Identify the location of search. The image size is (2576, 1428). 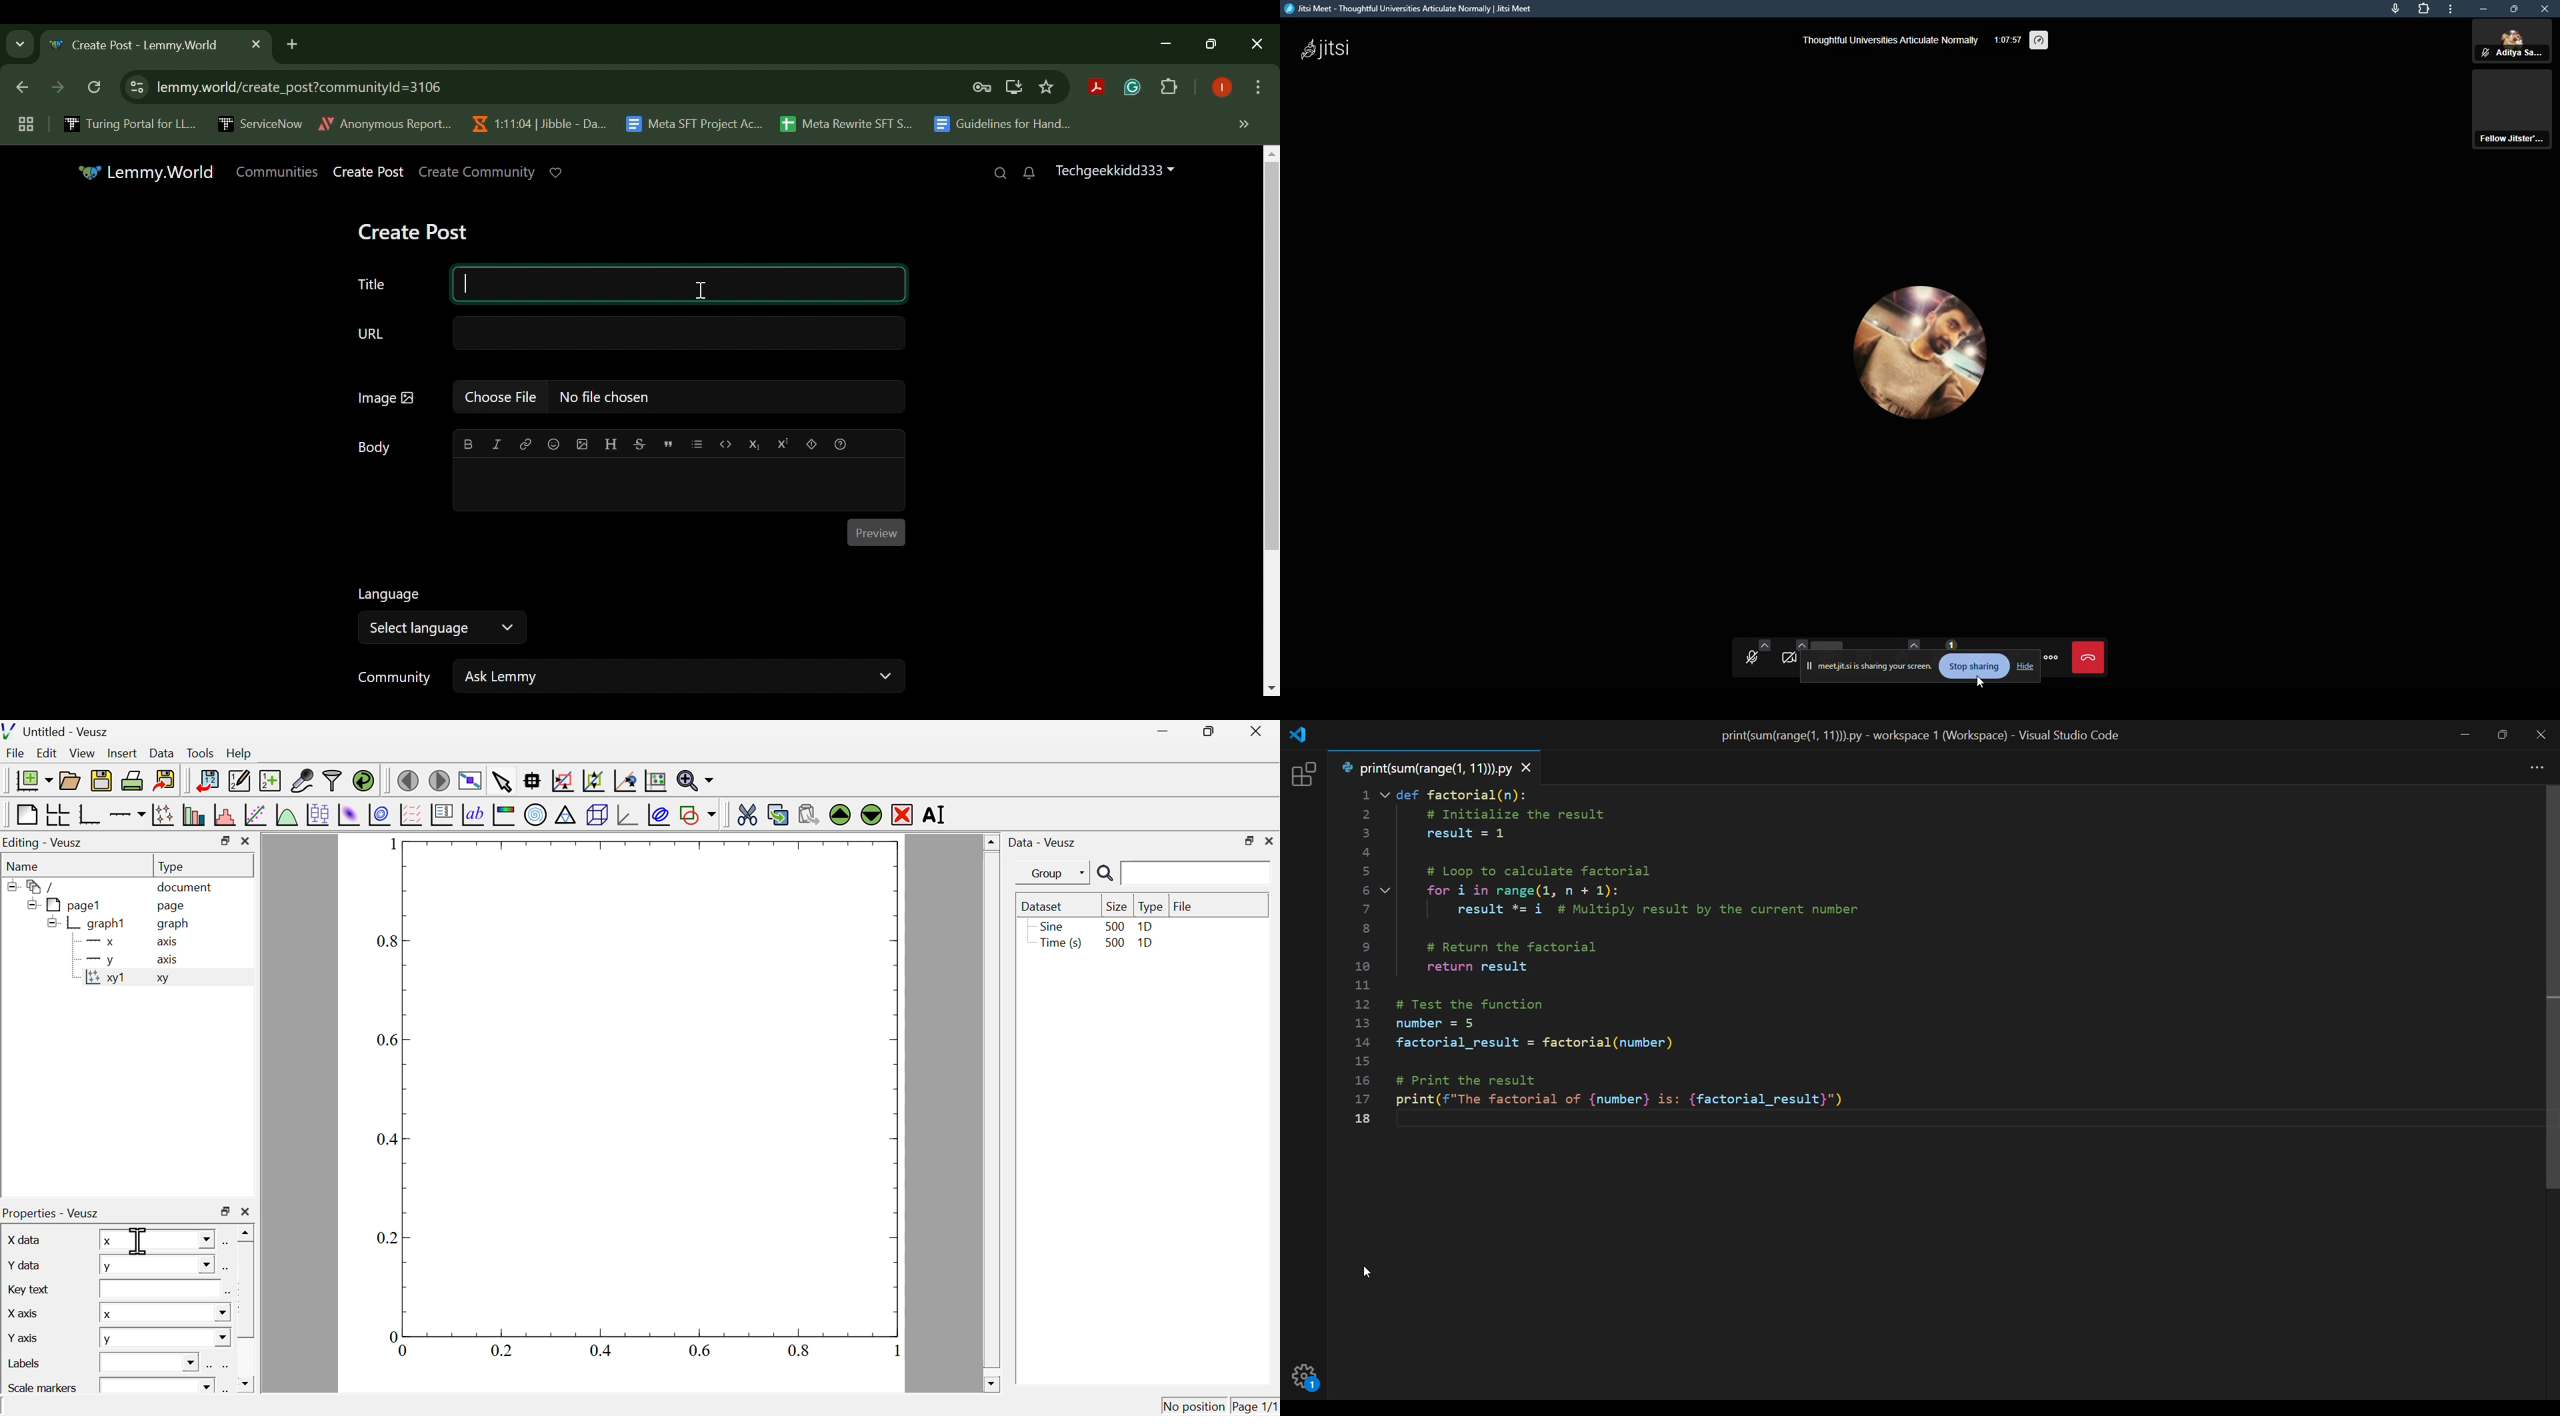
(1181, 874).